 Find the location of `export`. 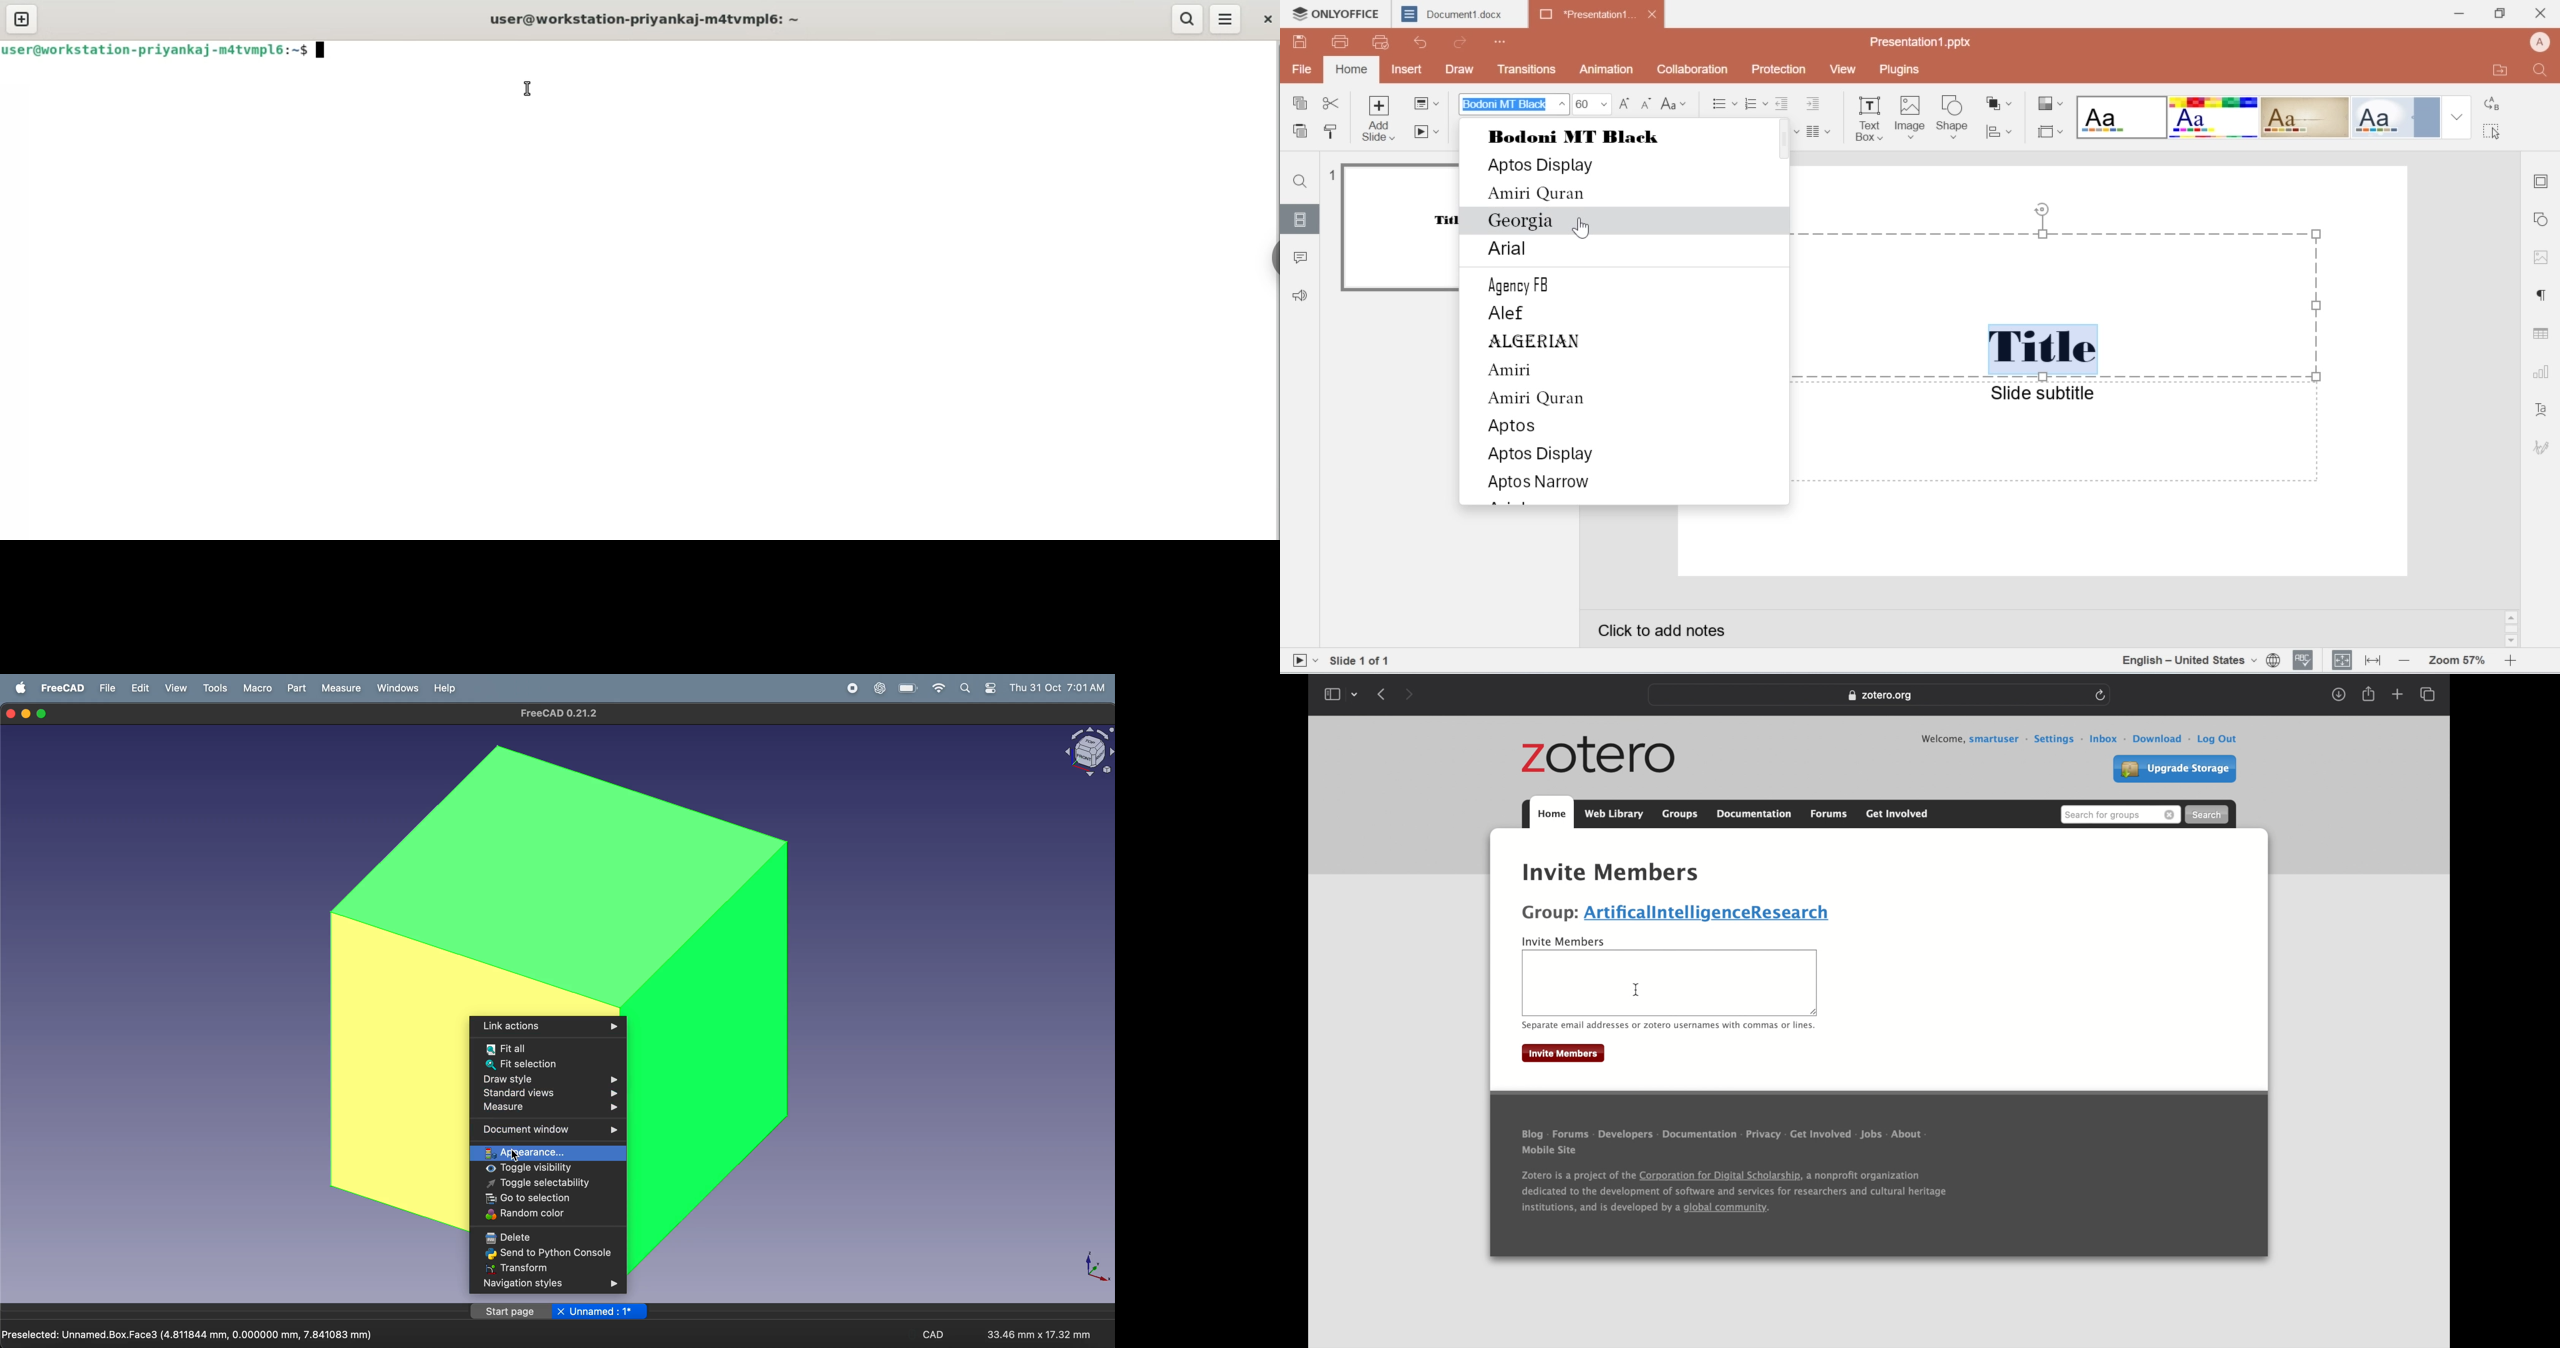

export is located at coordinates (2503, 70).